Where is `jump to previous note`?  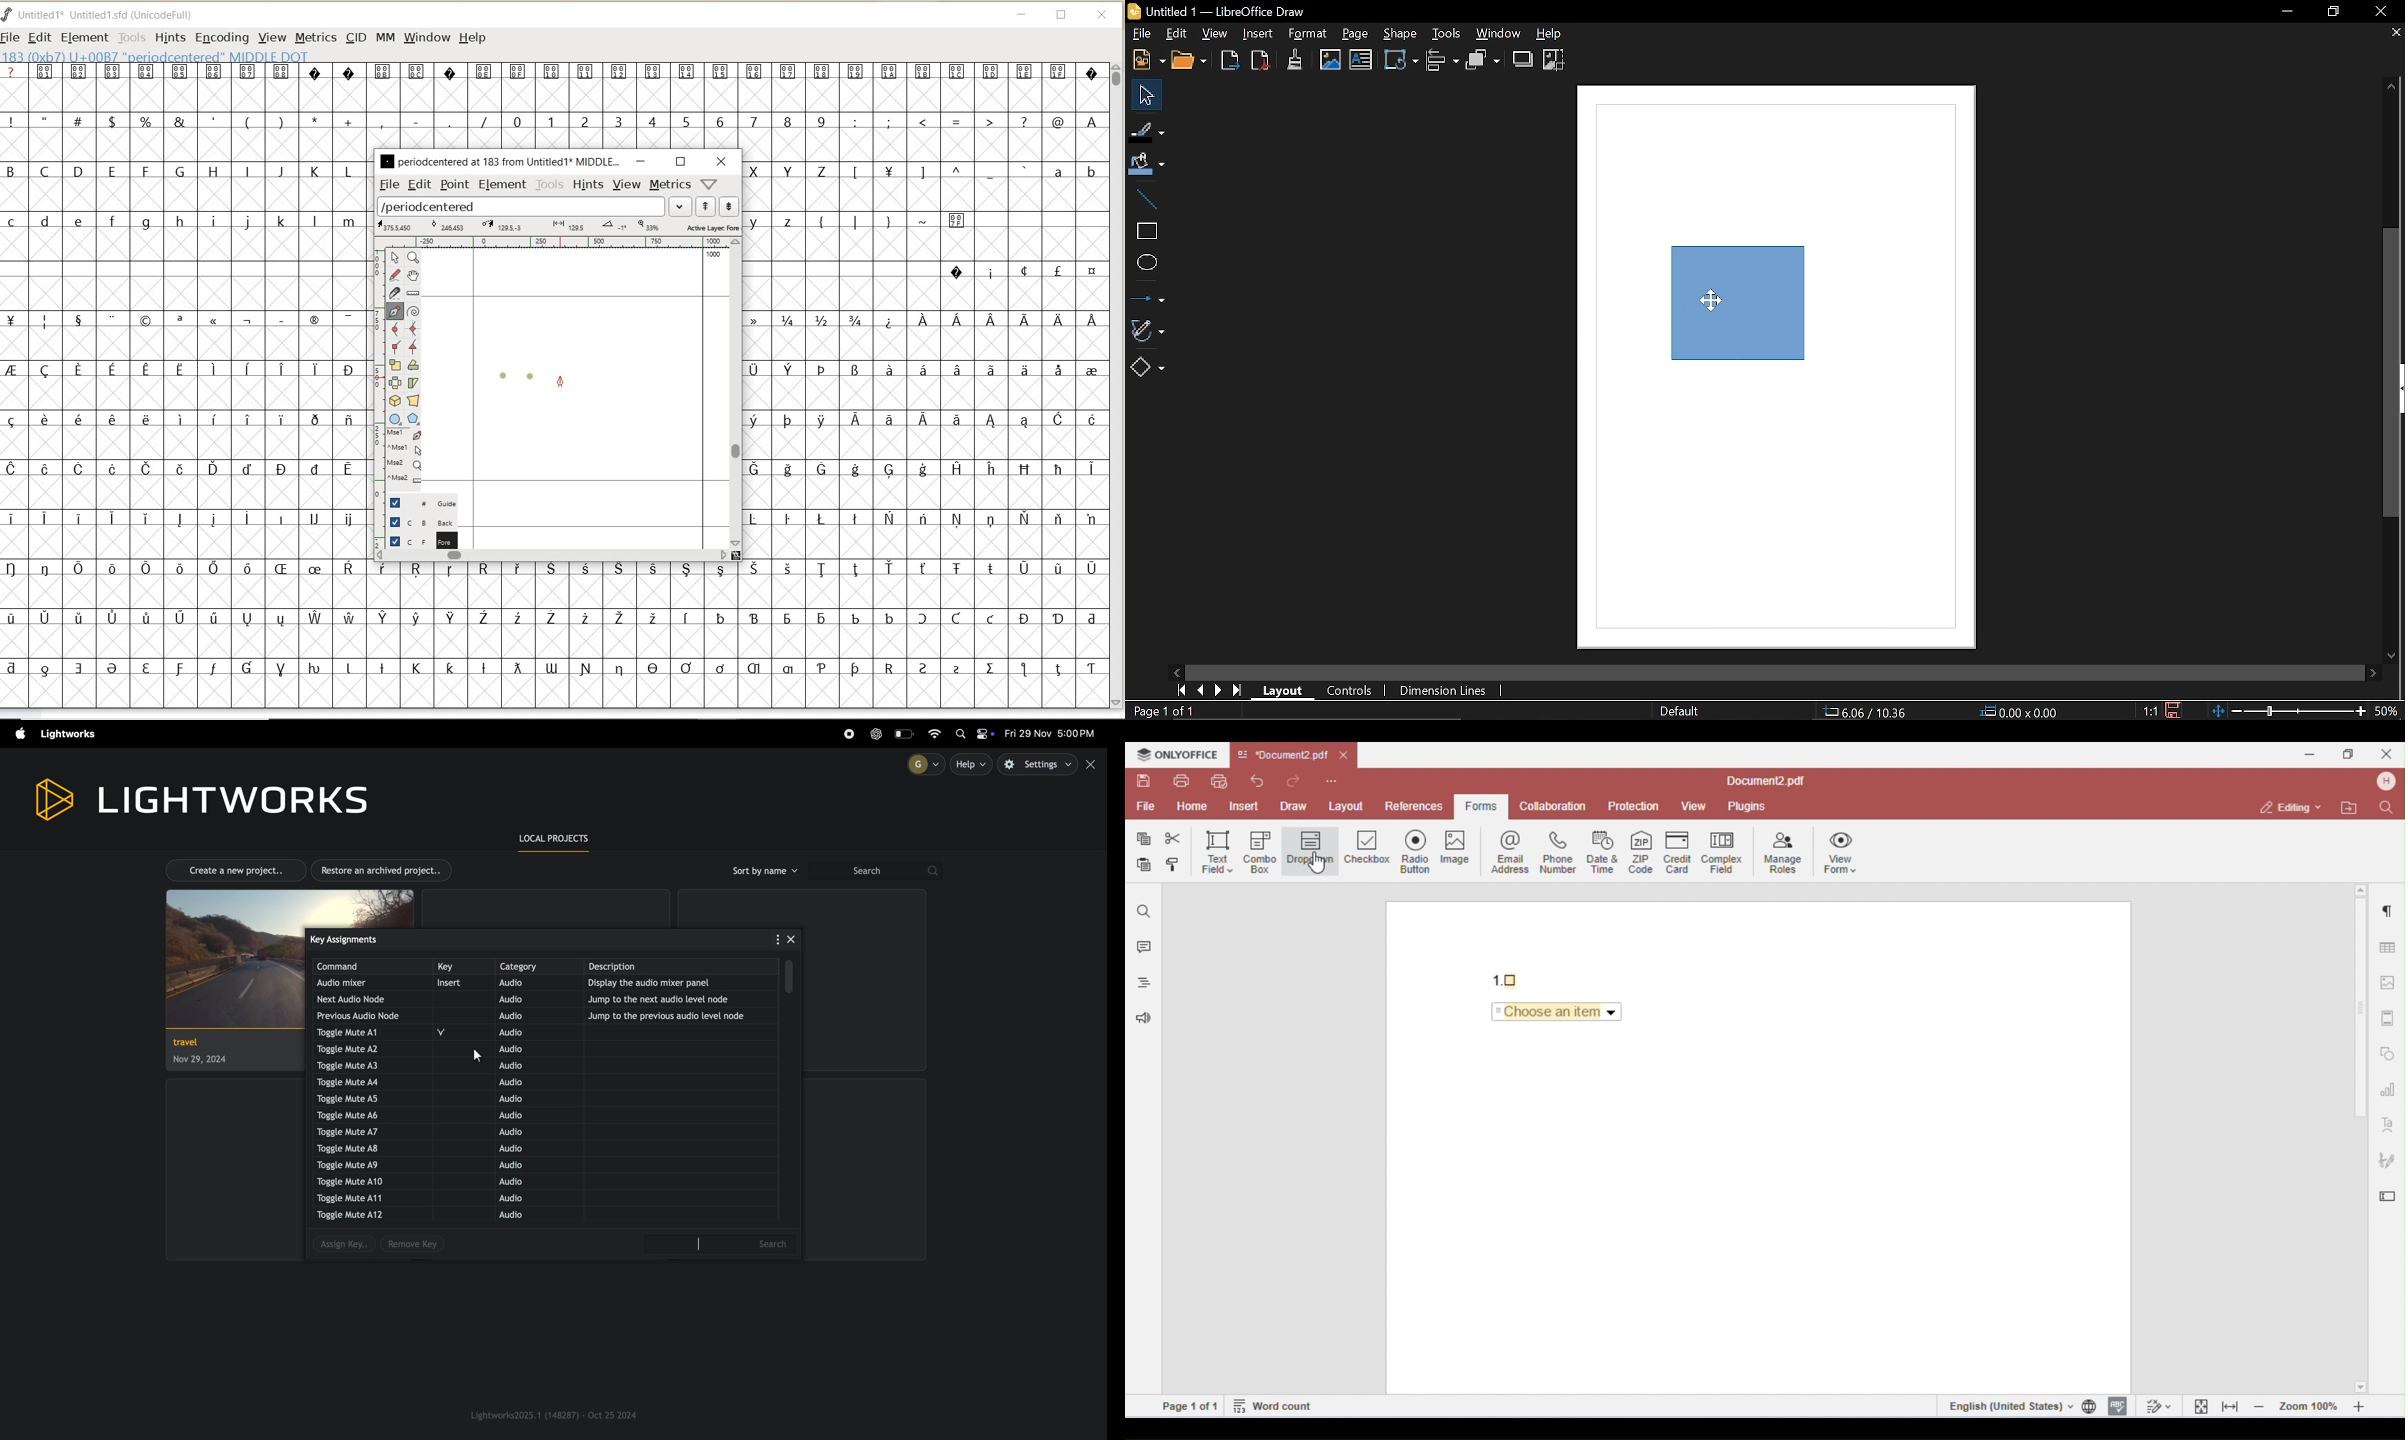
jump to previous note is located at coordinates (673, 1016).